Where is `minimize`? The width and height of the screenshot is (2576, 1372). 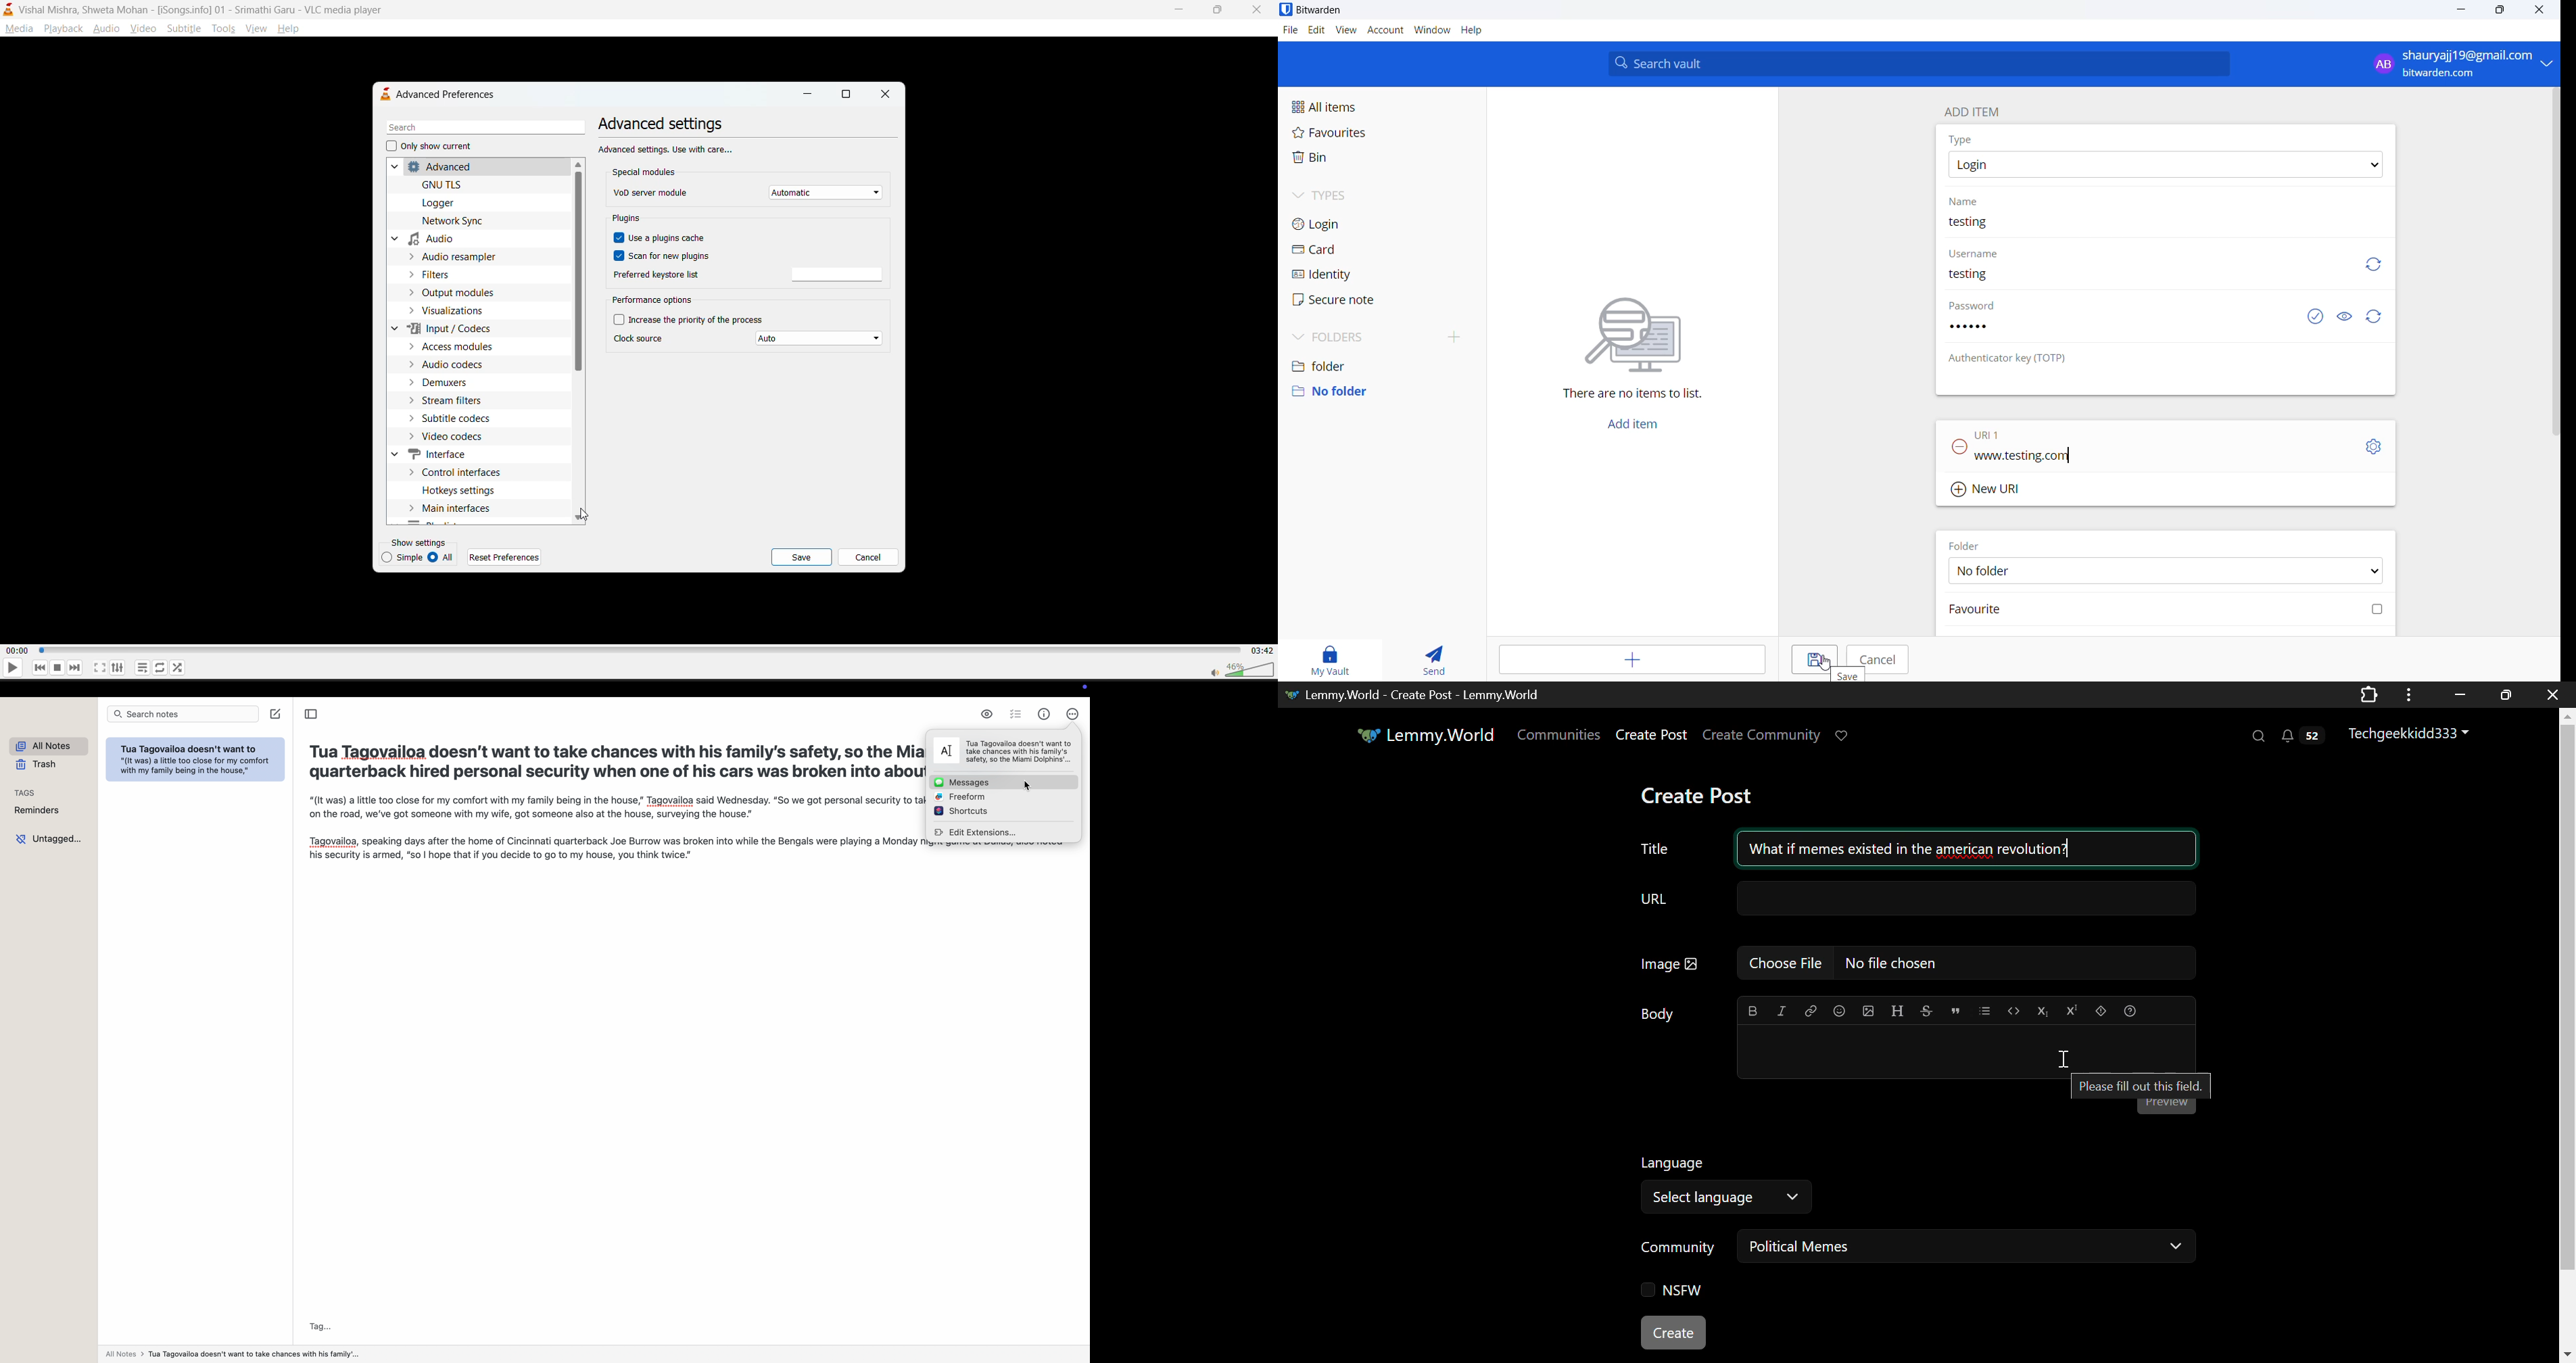 minimize is located at coordinates (2463, 10).